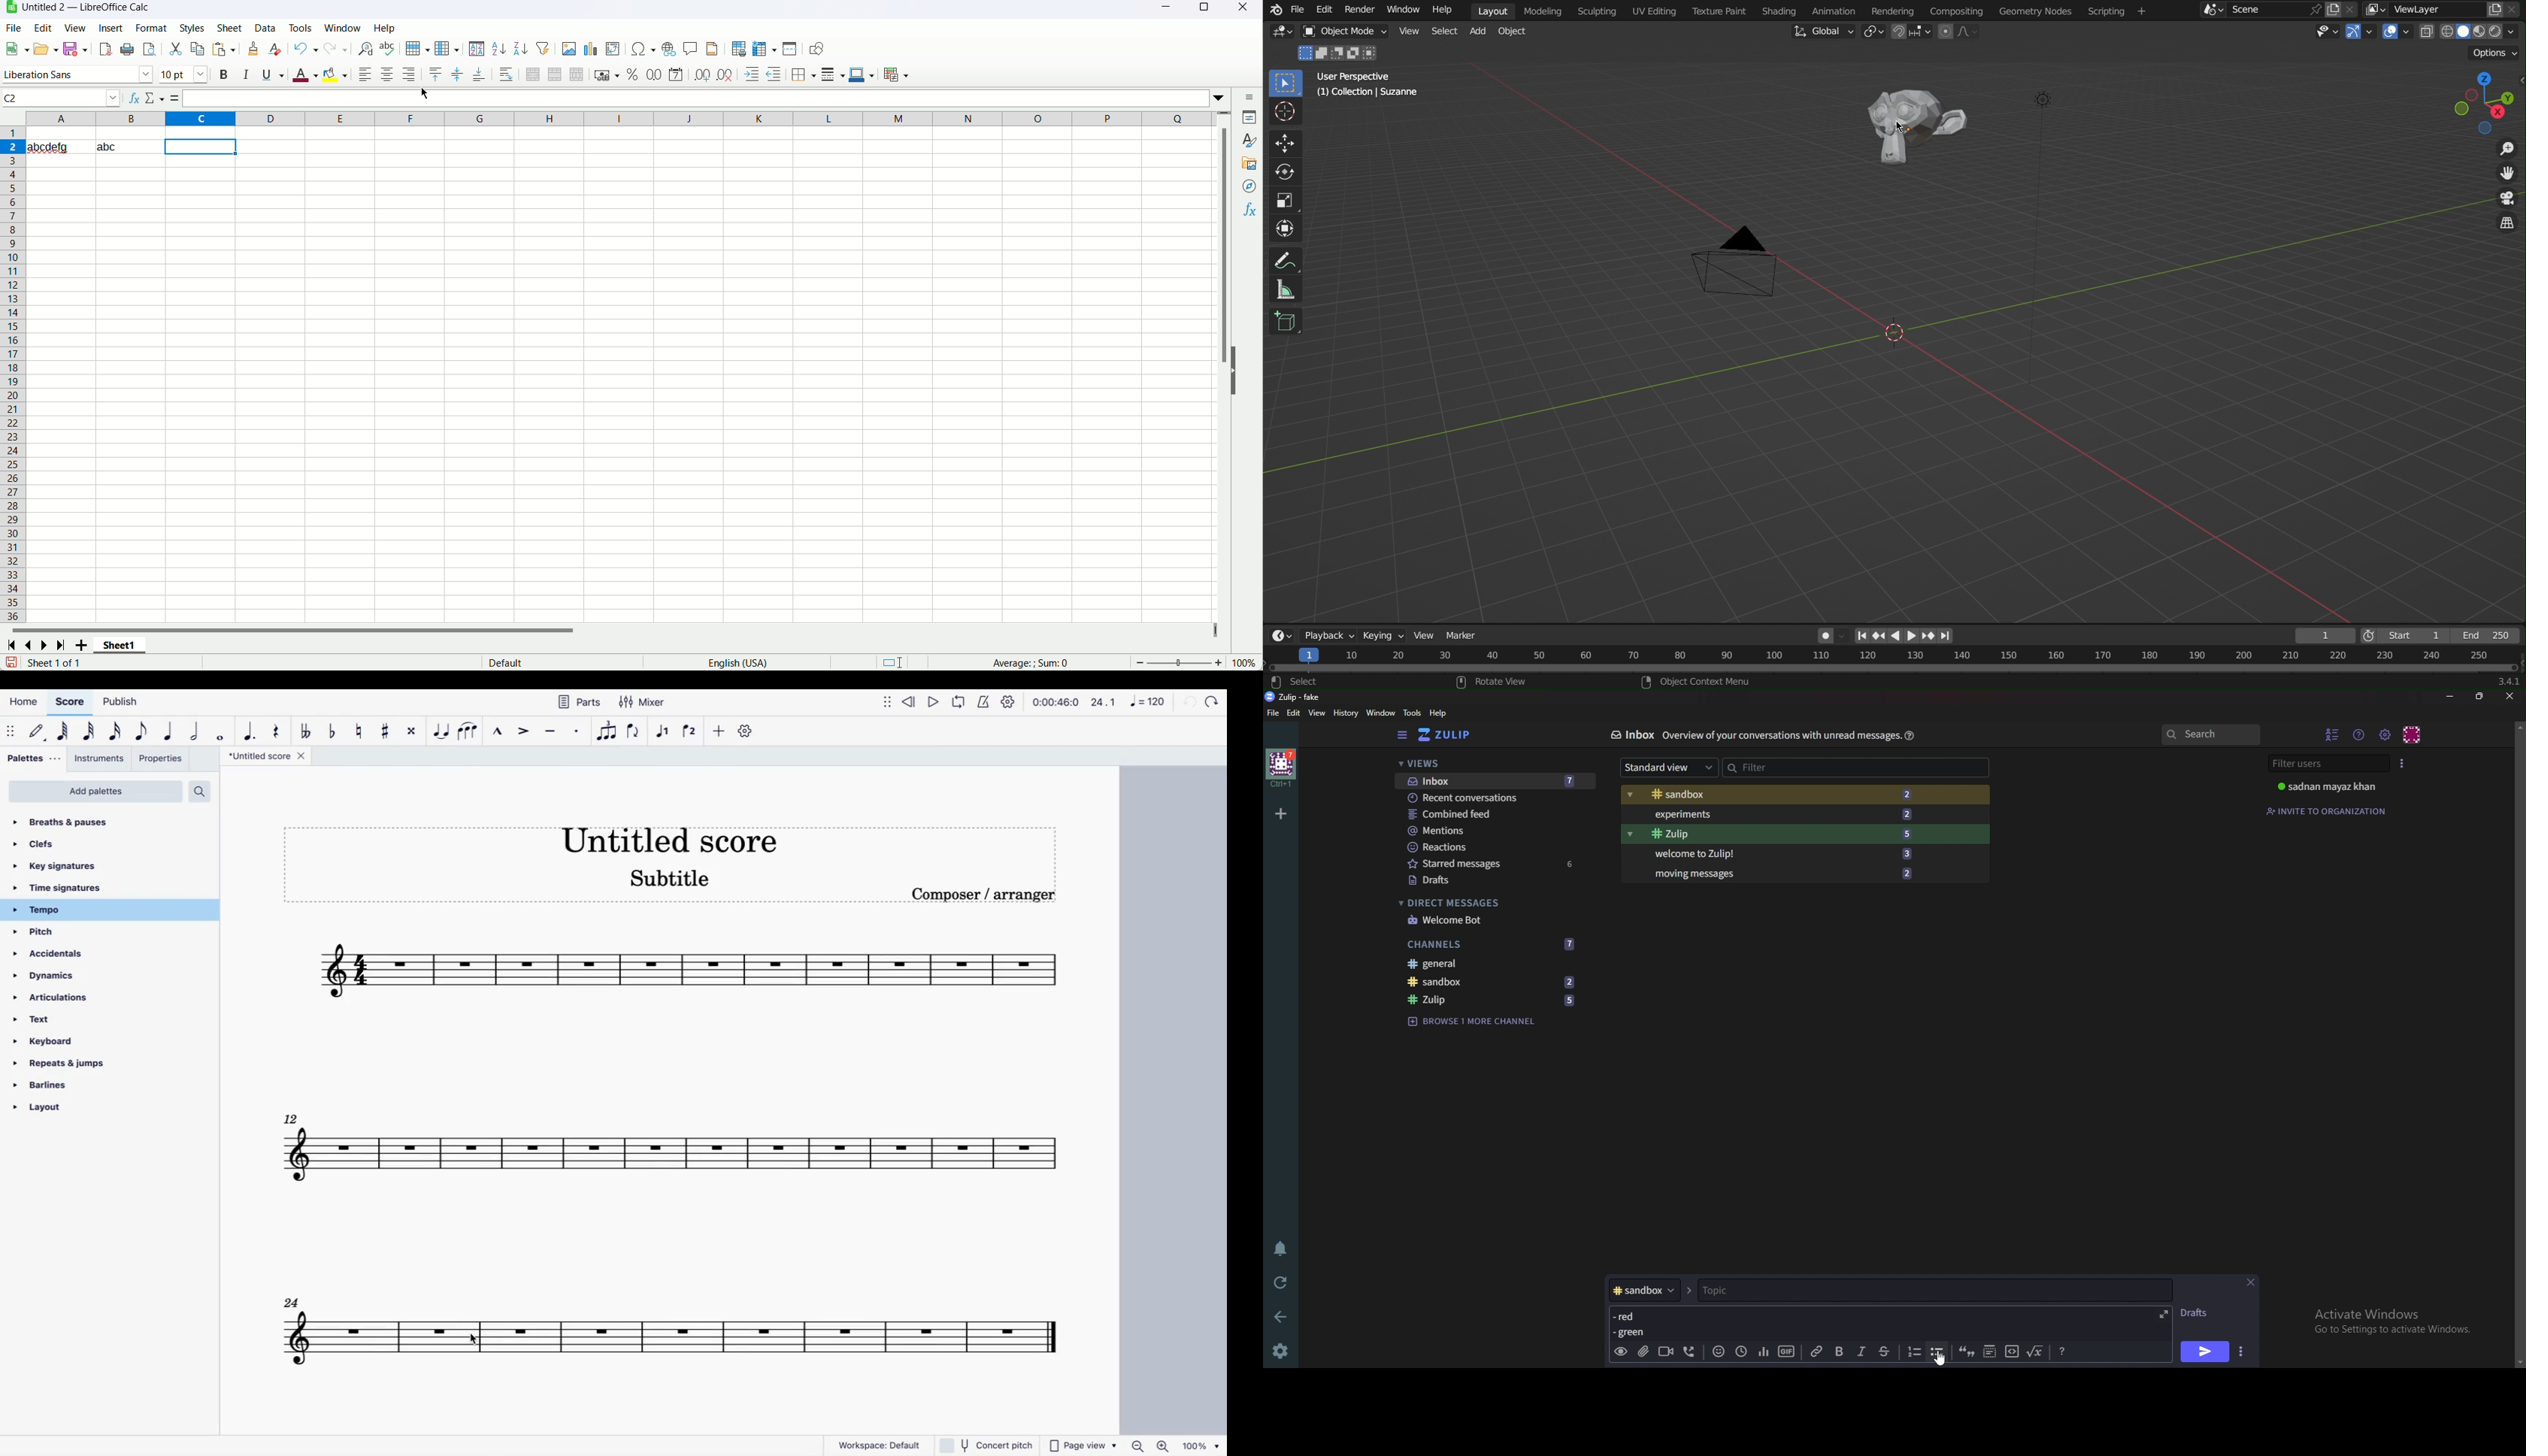 The height and width of the screenshot is (1456, 2548). What do you see at coordinates (551, 733) in the screenshot?
I see `tenuto` at bounding box center [551, 733].